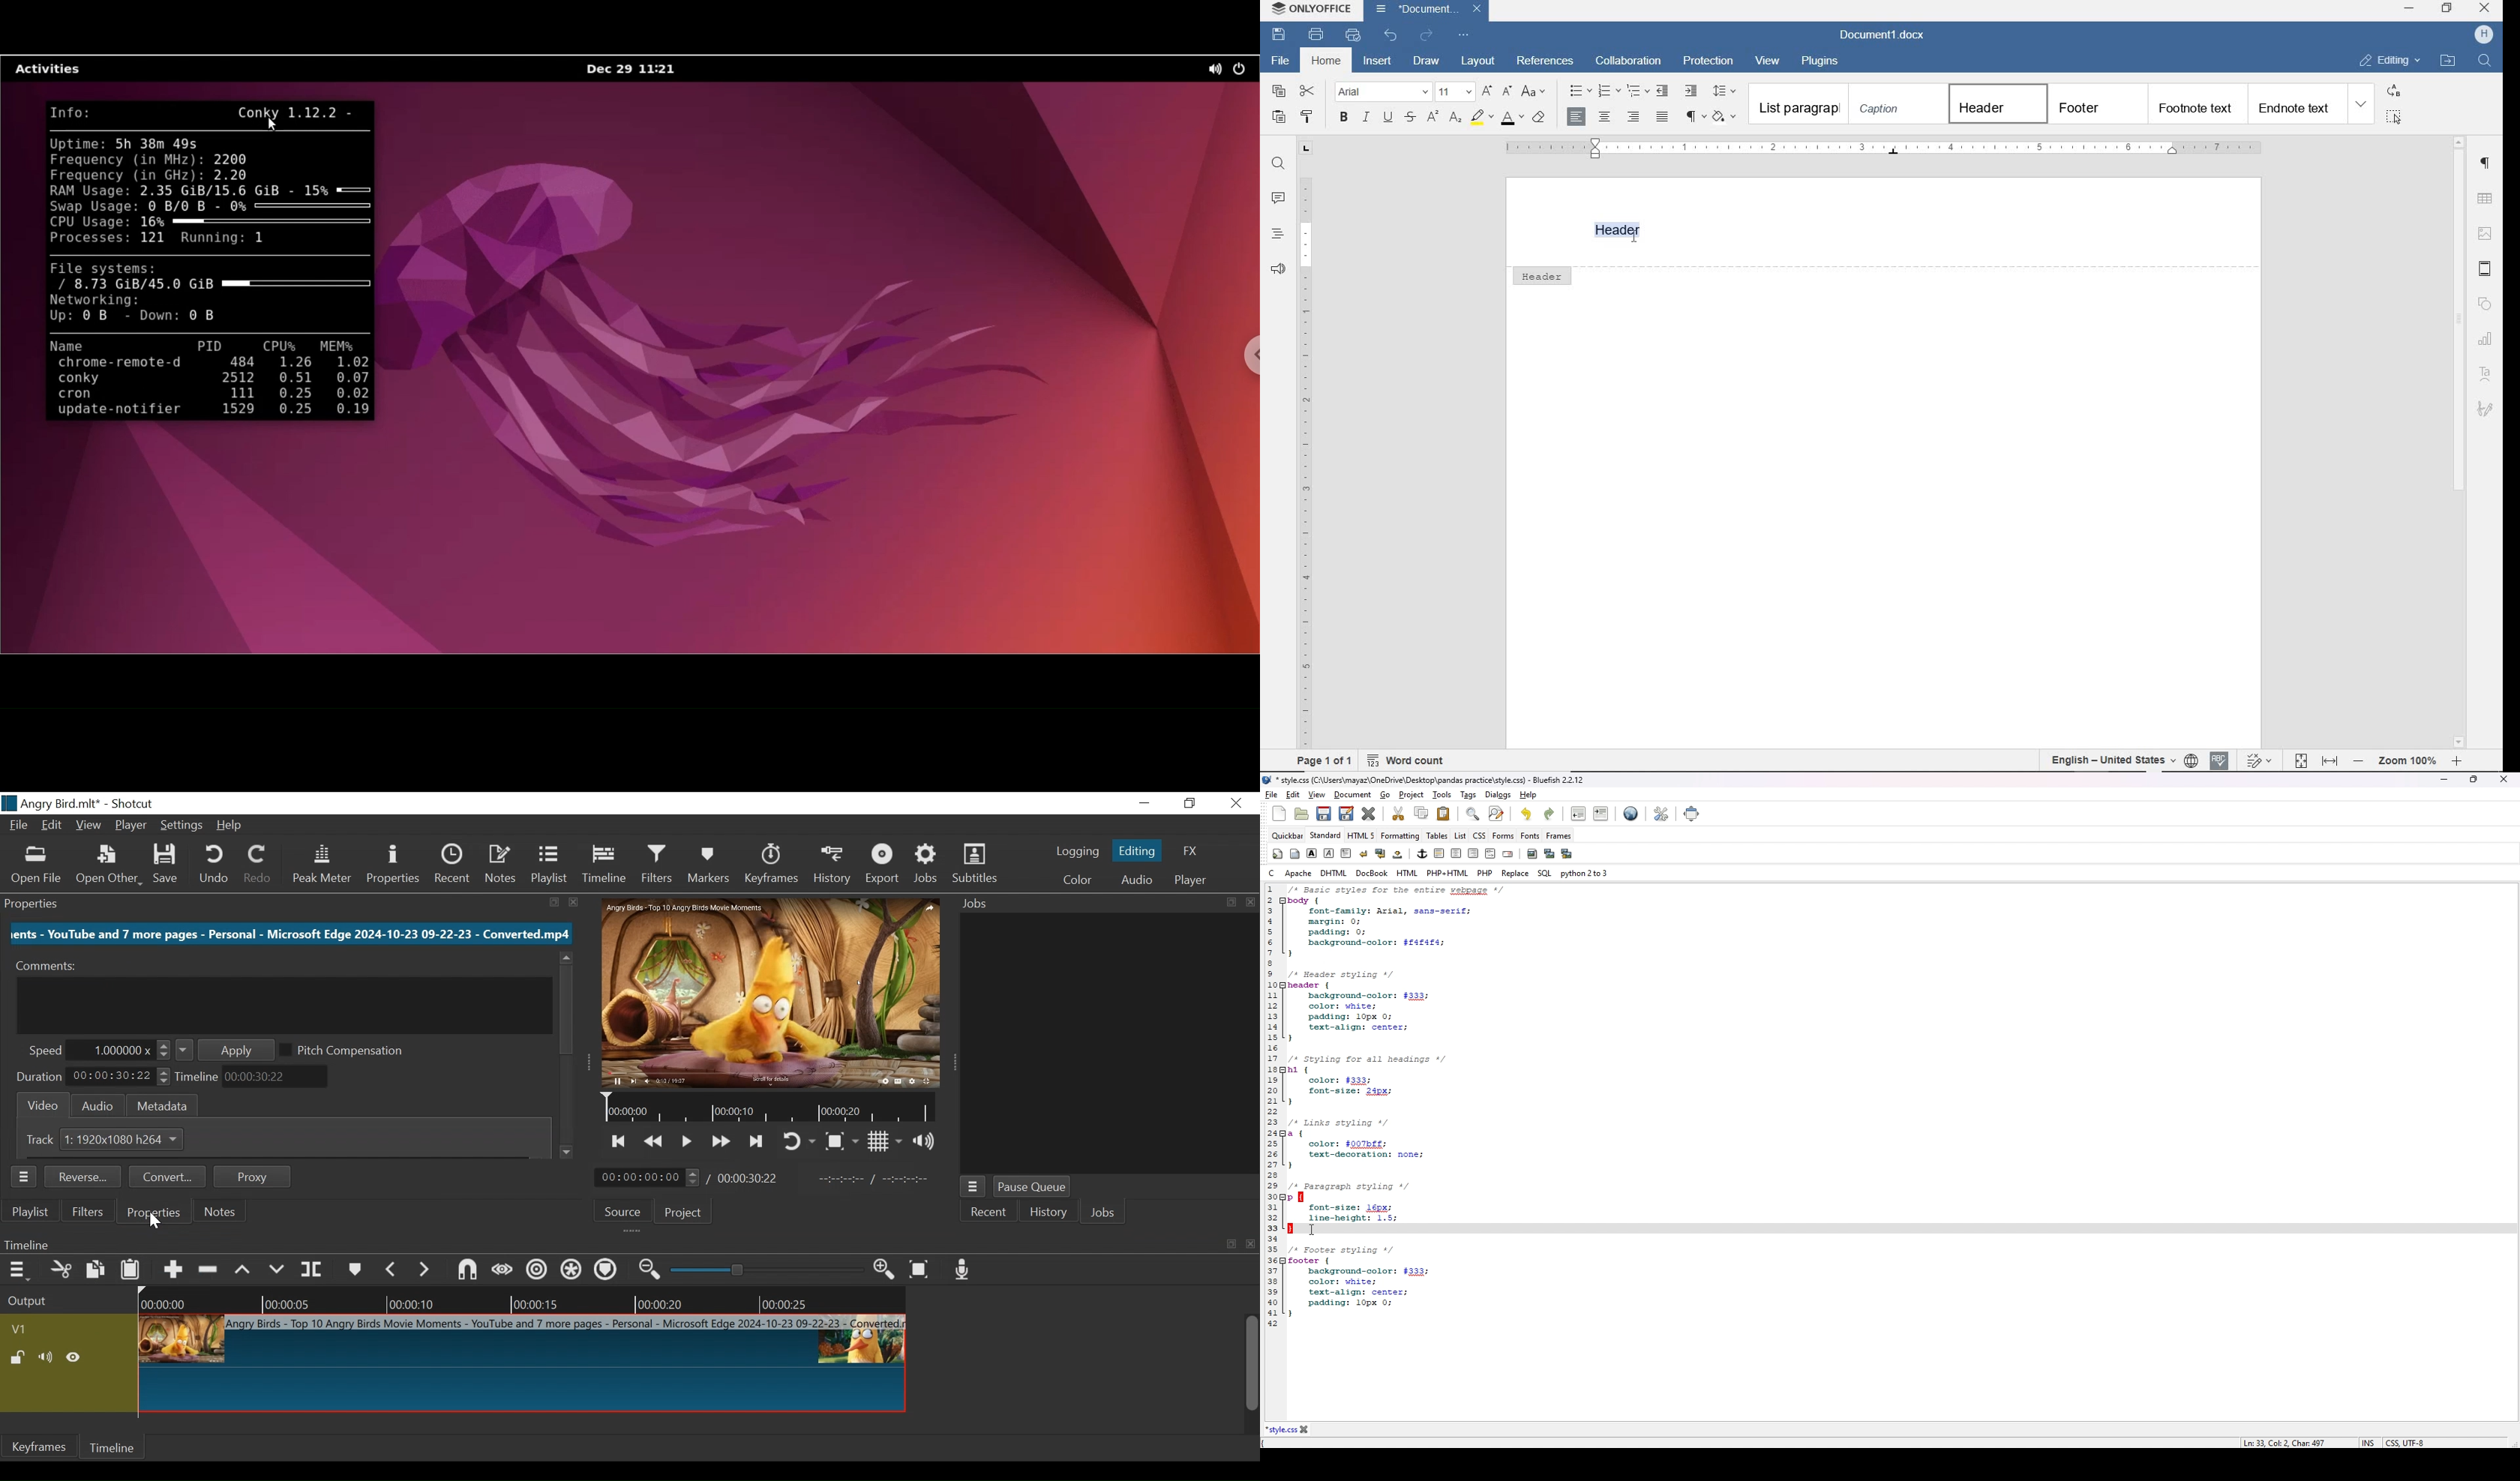 This screenshot has height=1484, width=2520. What do you see at coordinates (1539, 119) in the screenshot?
I see `clear style` at bounding box center [1539, 119].